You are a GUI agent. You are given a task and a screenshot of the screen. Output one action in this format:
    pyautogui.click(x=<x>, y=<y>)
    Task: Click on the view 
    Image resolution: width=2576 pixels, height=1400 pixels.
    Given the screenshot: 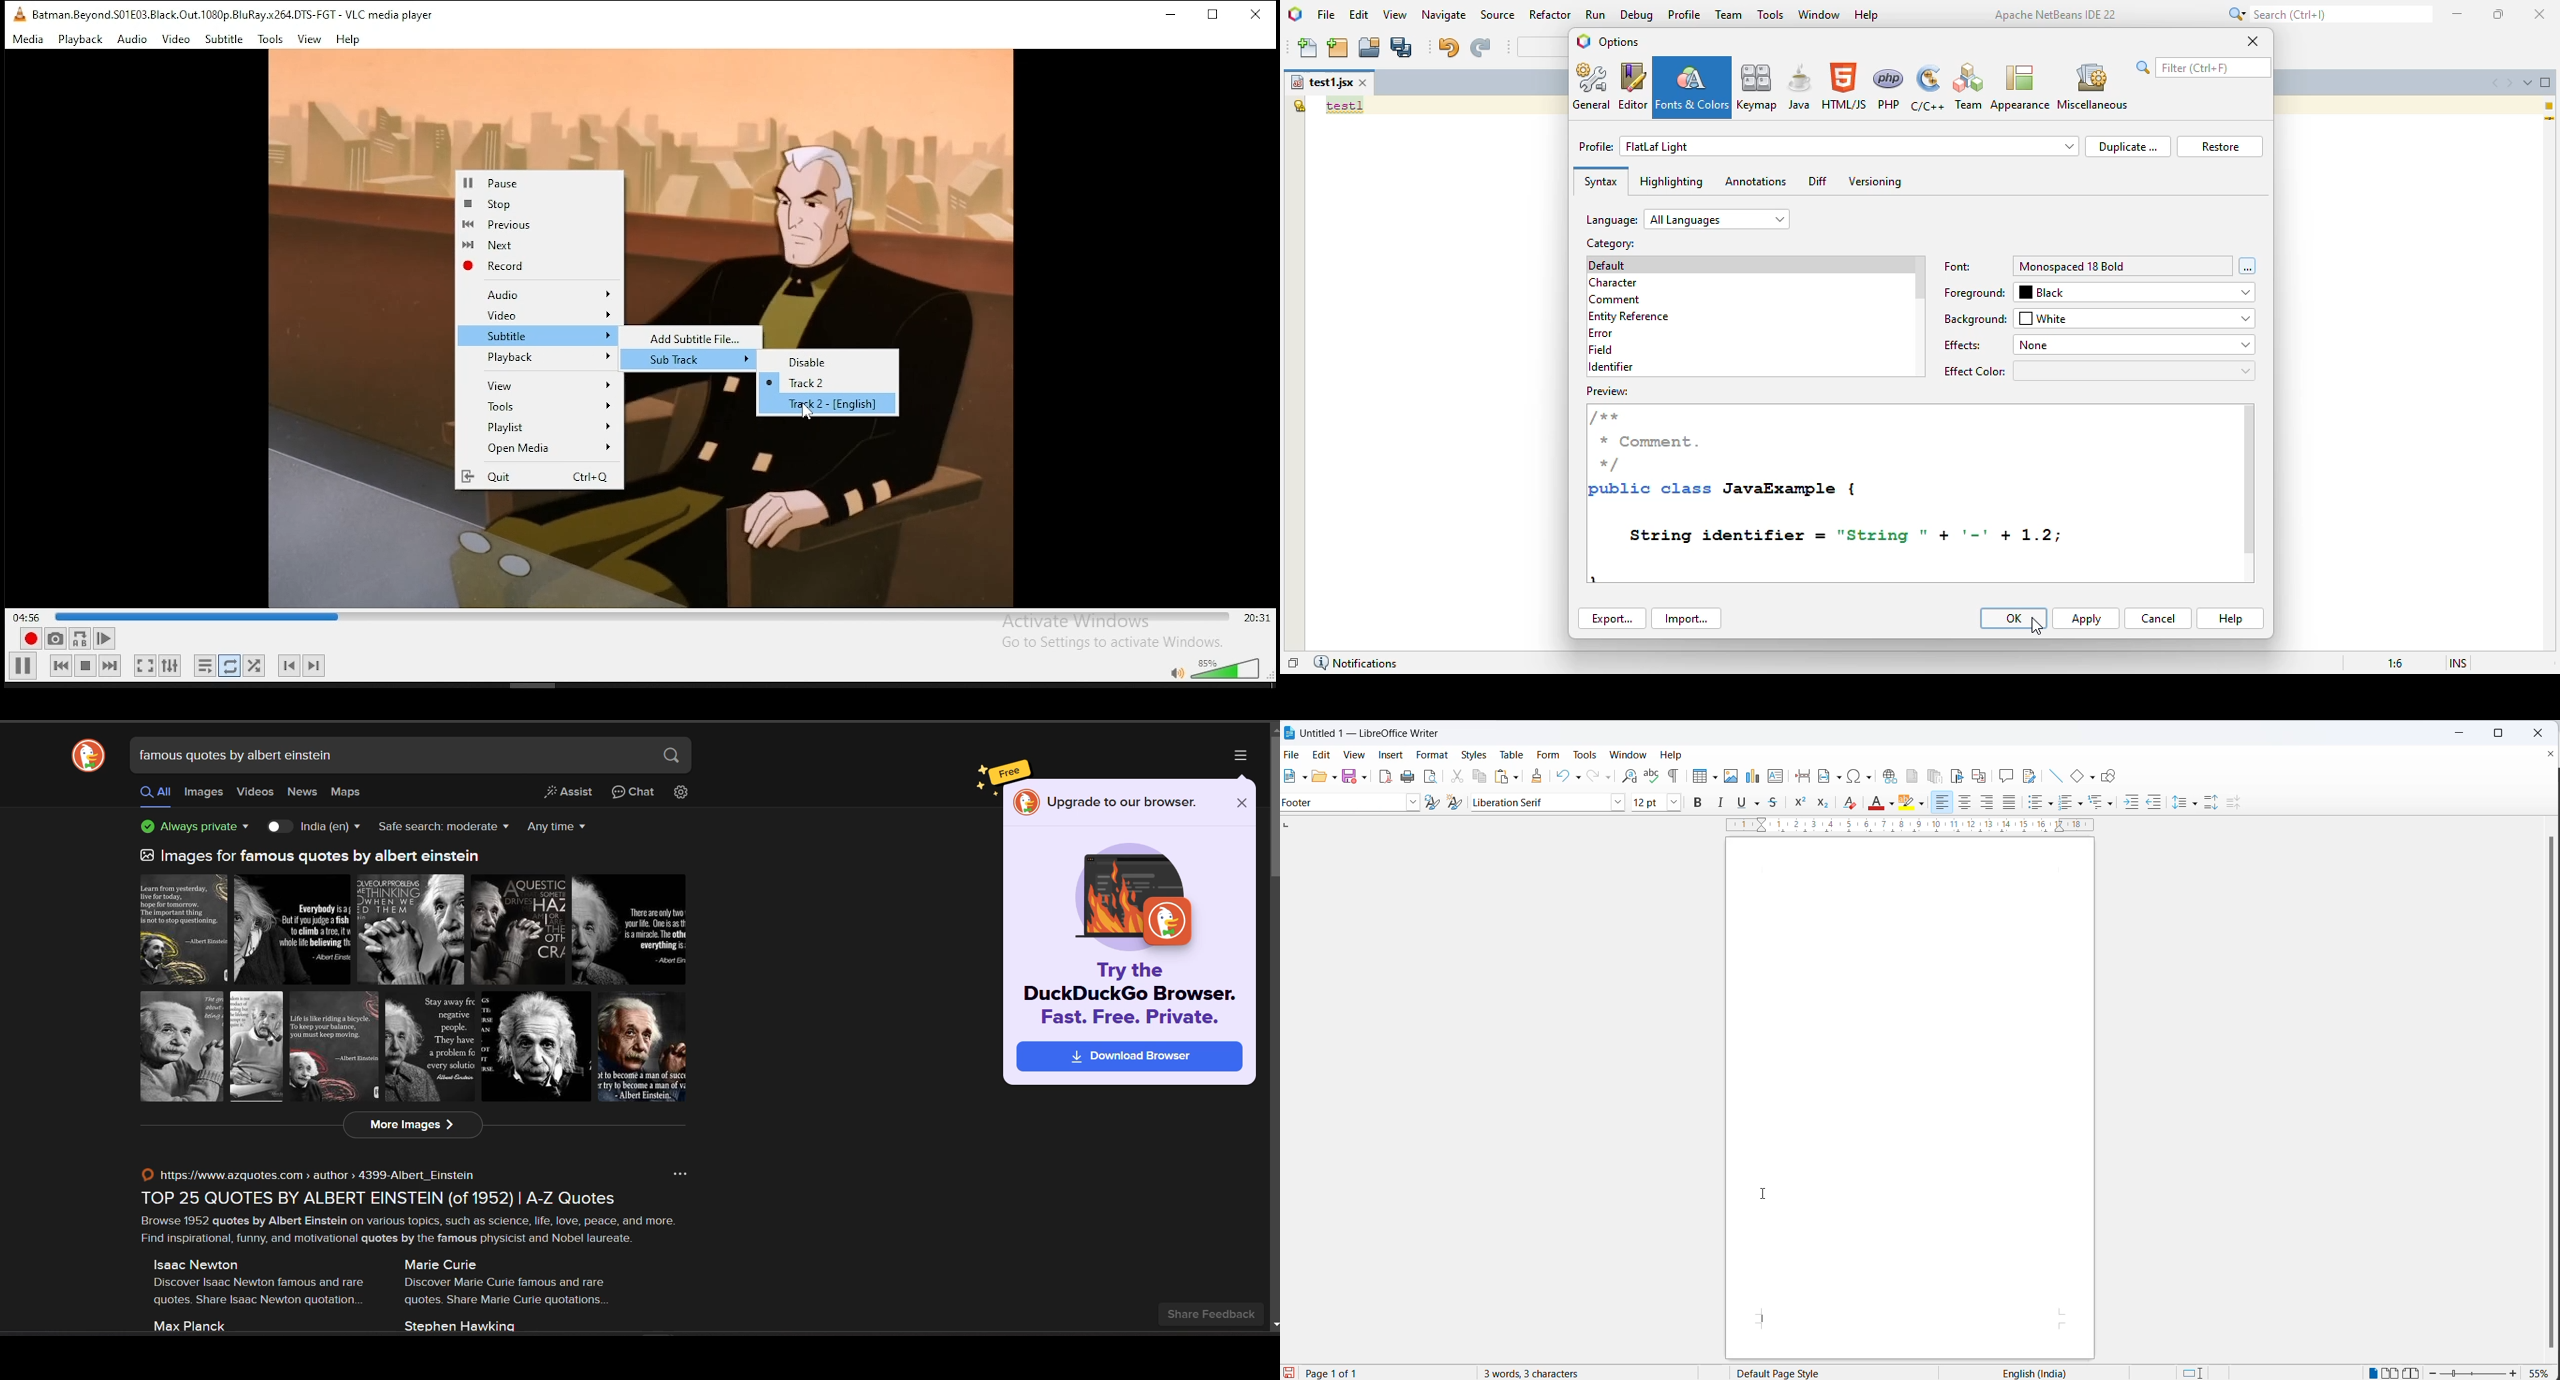 What is the action you would take?
    pyautogui.click(x=1355, y=755)
    